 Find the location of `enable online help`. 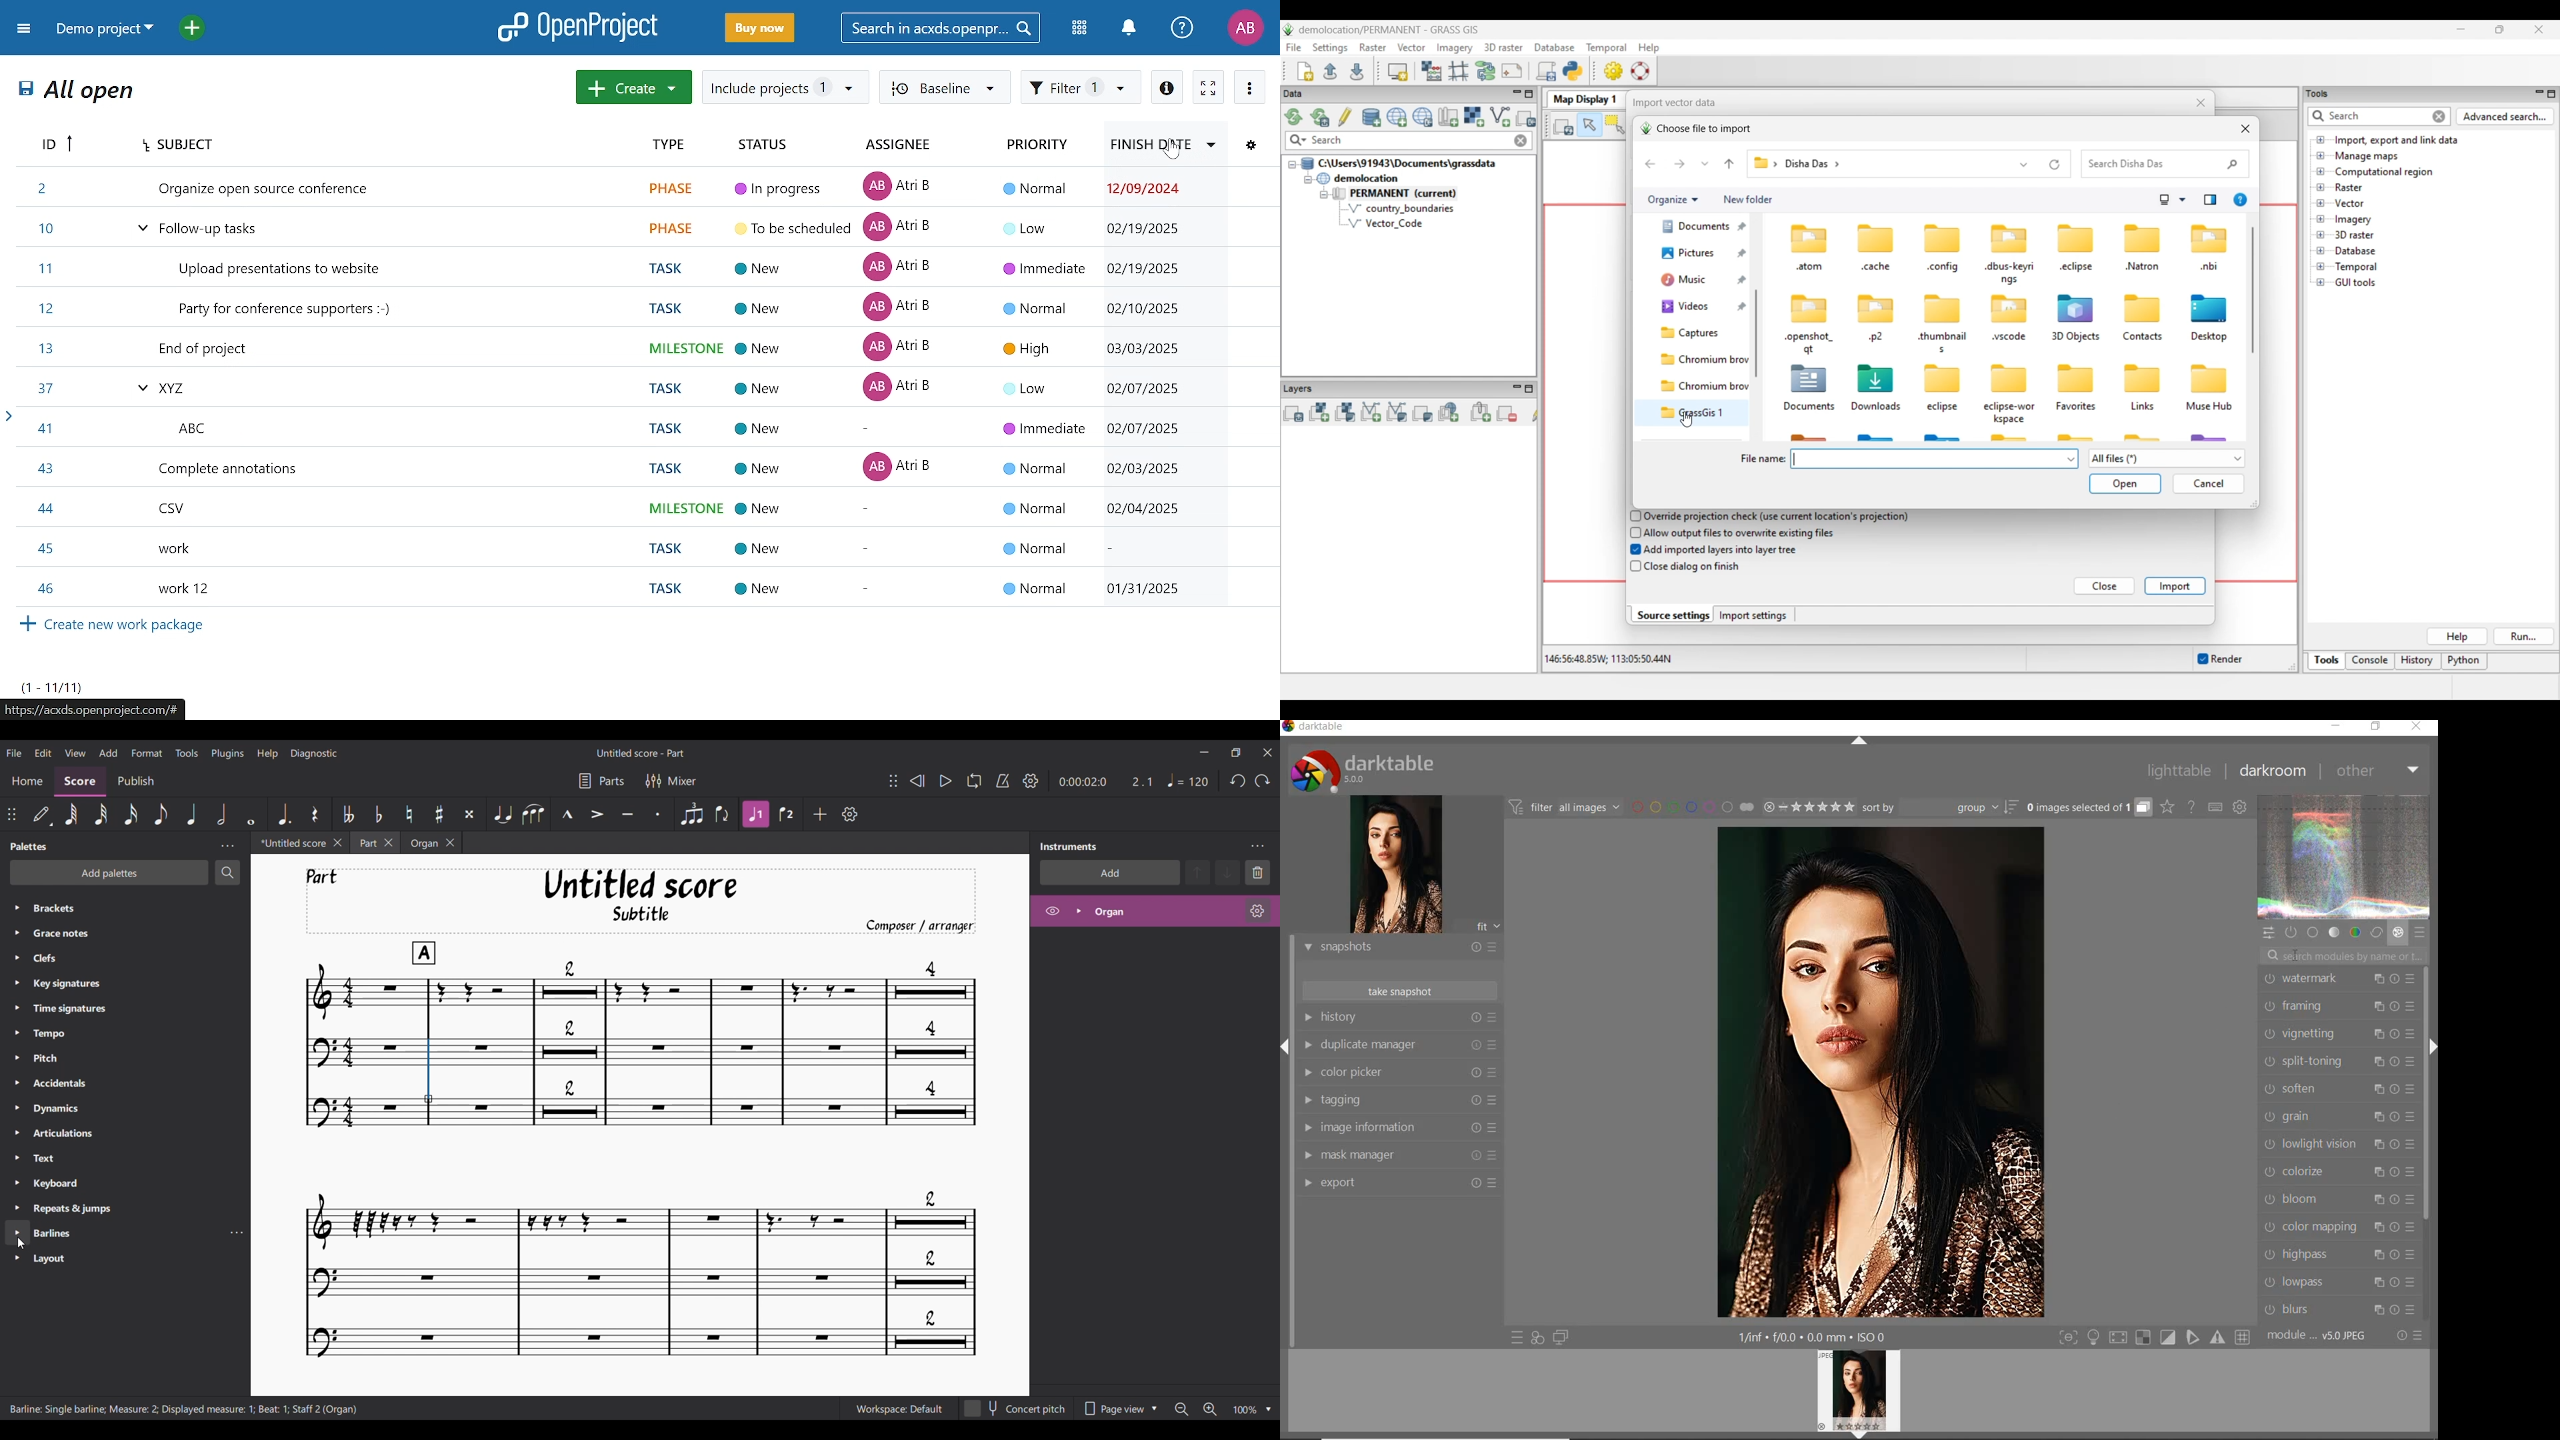

enable online help is located at coordinates (2191, 806).